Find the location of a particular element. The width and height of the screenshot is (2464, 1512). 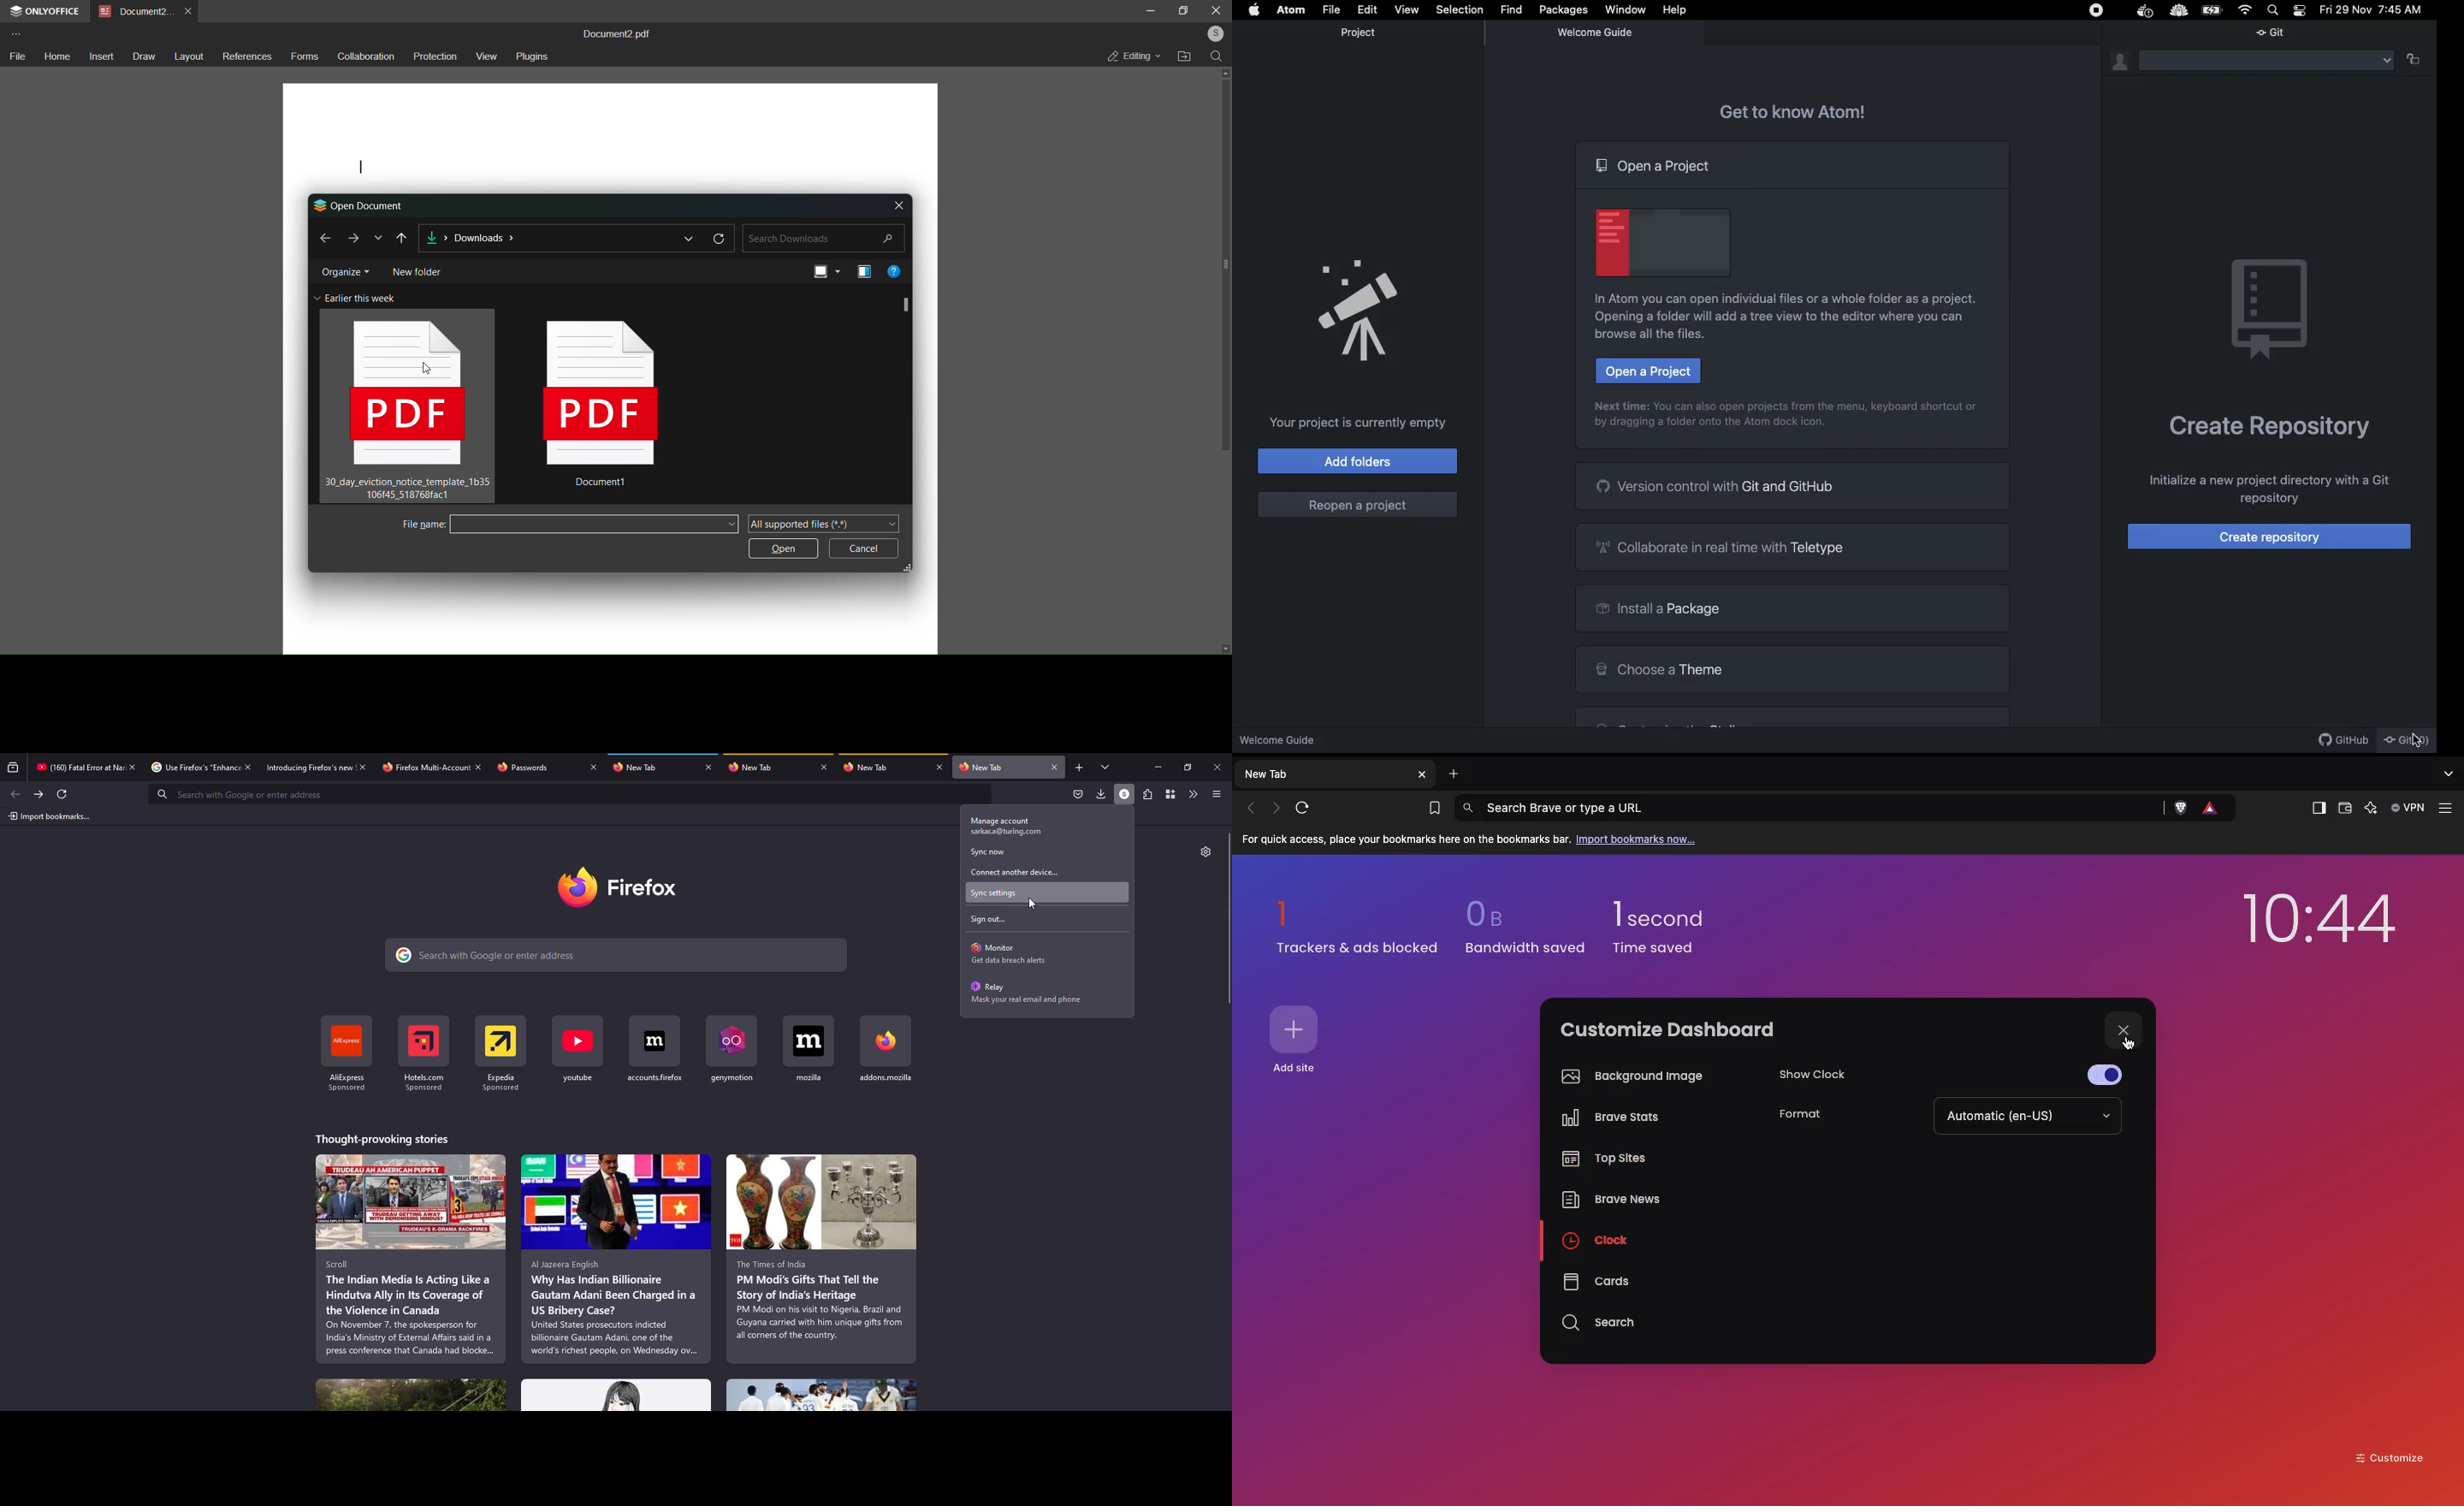

search is located at coordinates (823, 237).